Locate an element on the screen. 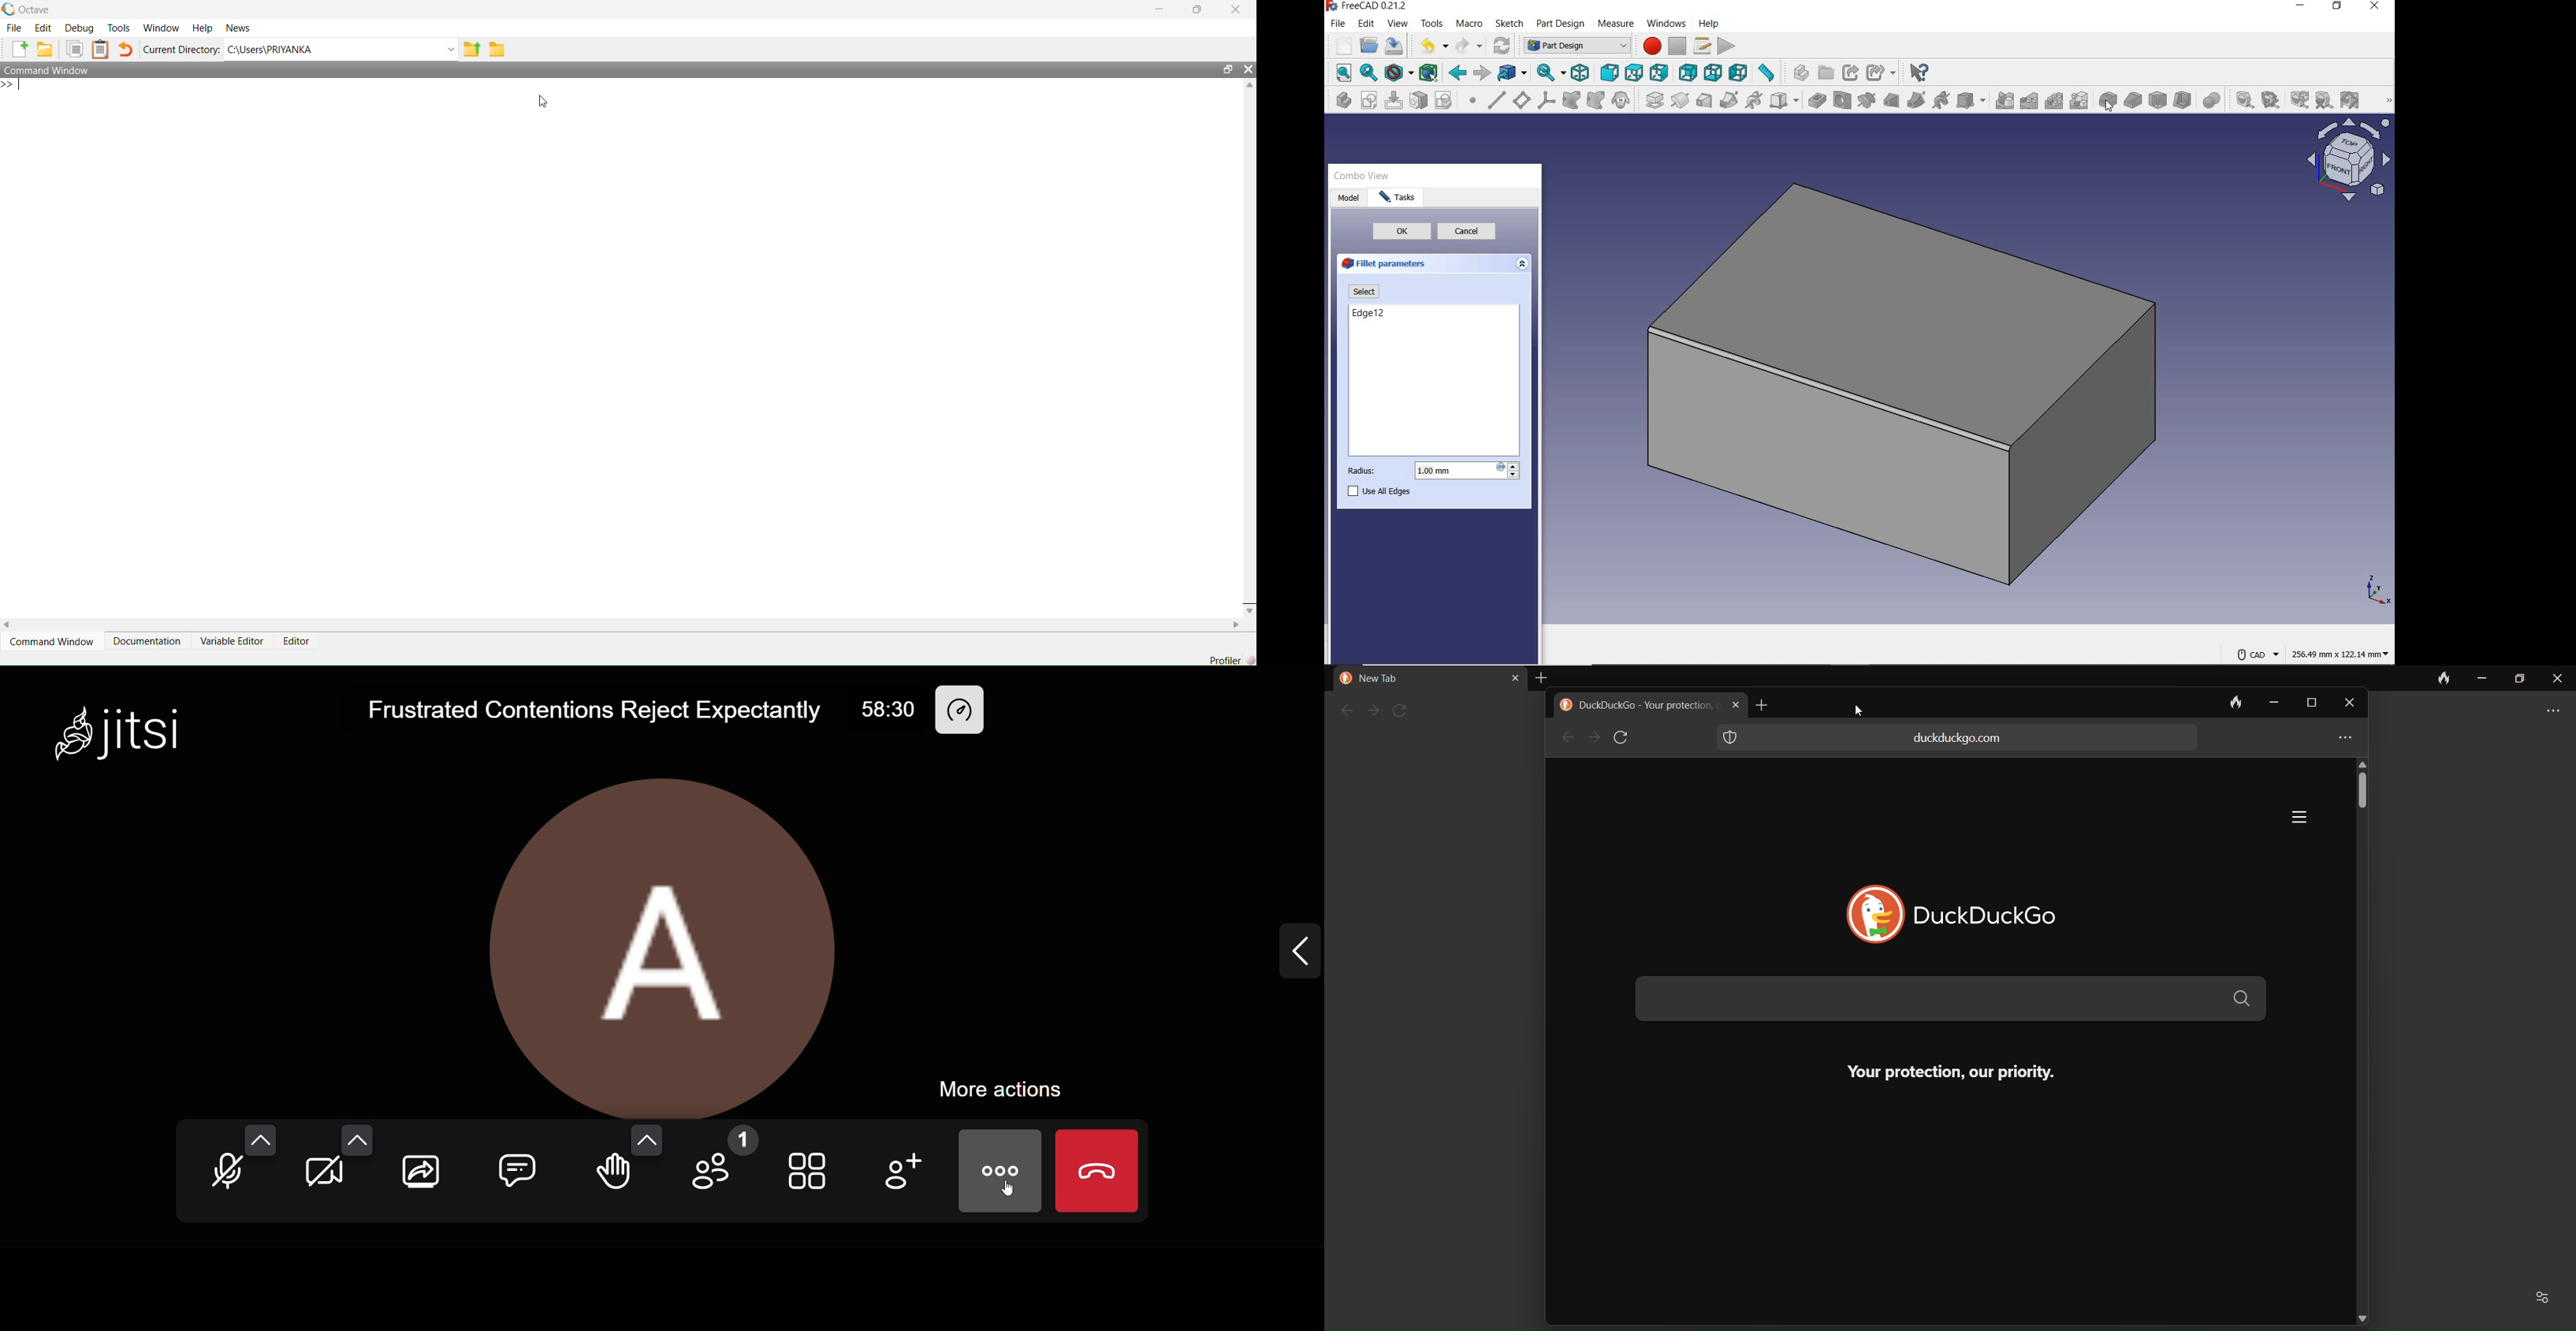 The height and width of the screenshot is (1344, 2576). draft is located at coordinates (2158, 101).